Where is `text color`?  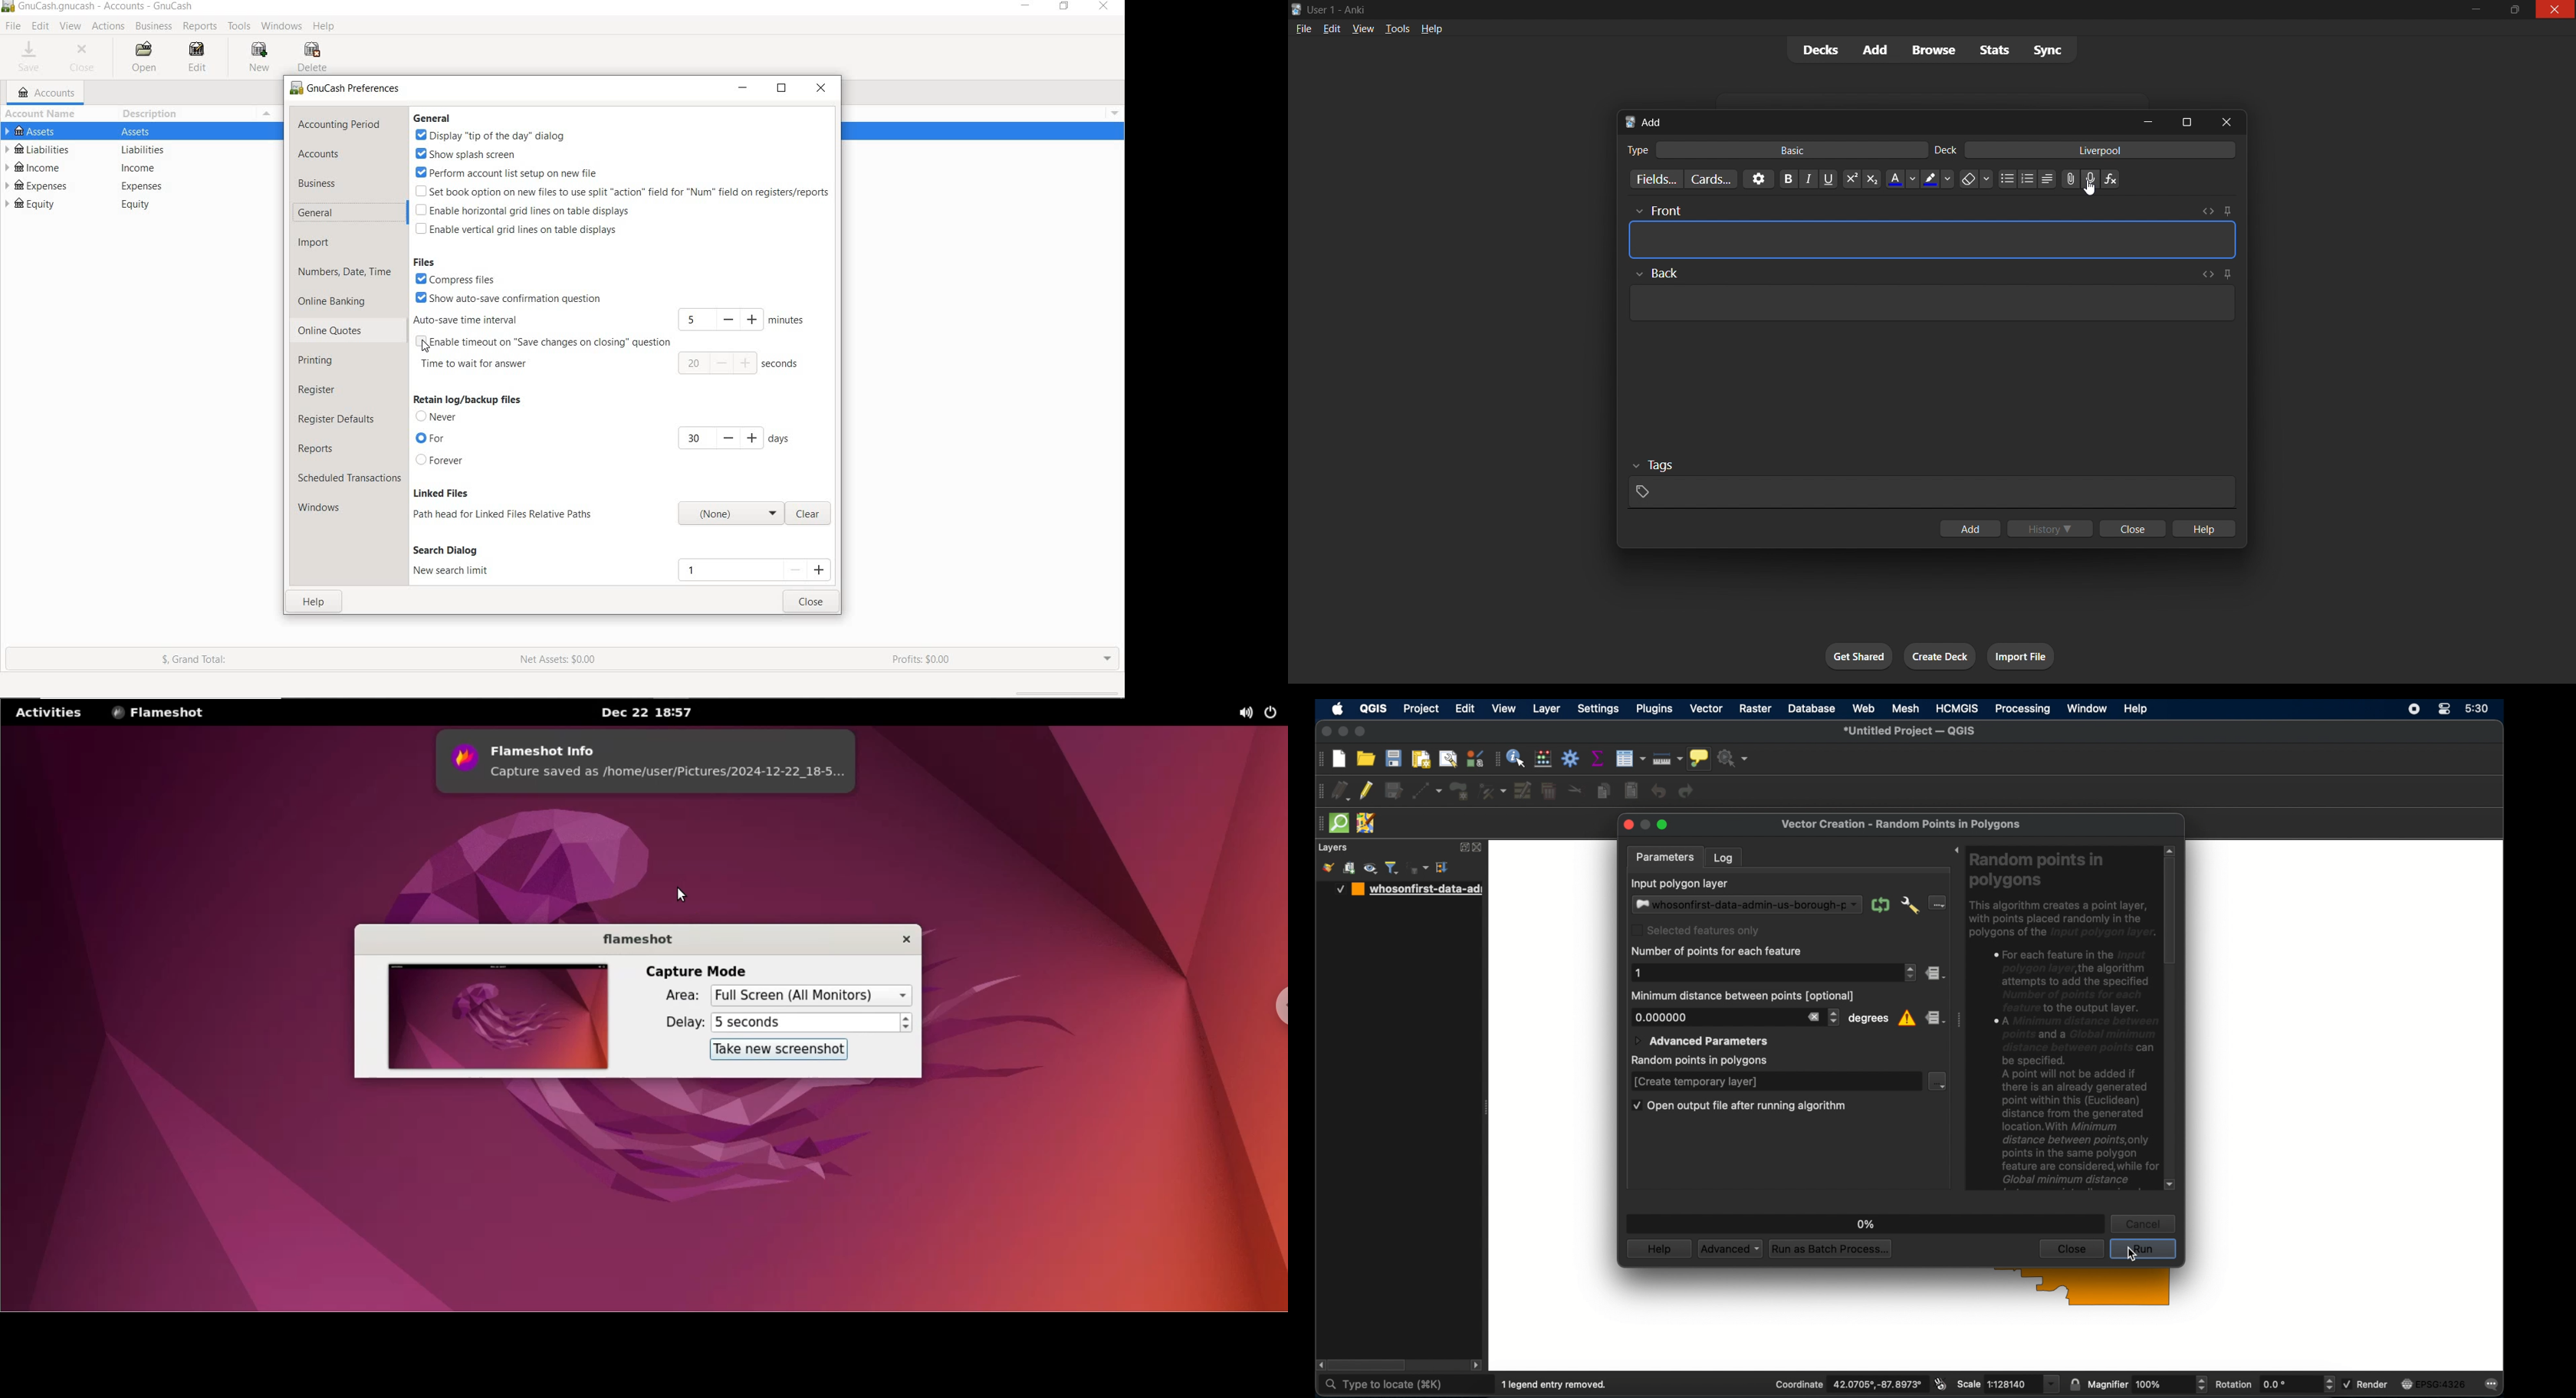
text color is located at coordinates (1900, 179).